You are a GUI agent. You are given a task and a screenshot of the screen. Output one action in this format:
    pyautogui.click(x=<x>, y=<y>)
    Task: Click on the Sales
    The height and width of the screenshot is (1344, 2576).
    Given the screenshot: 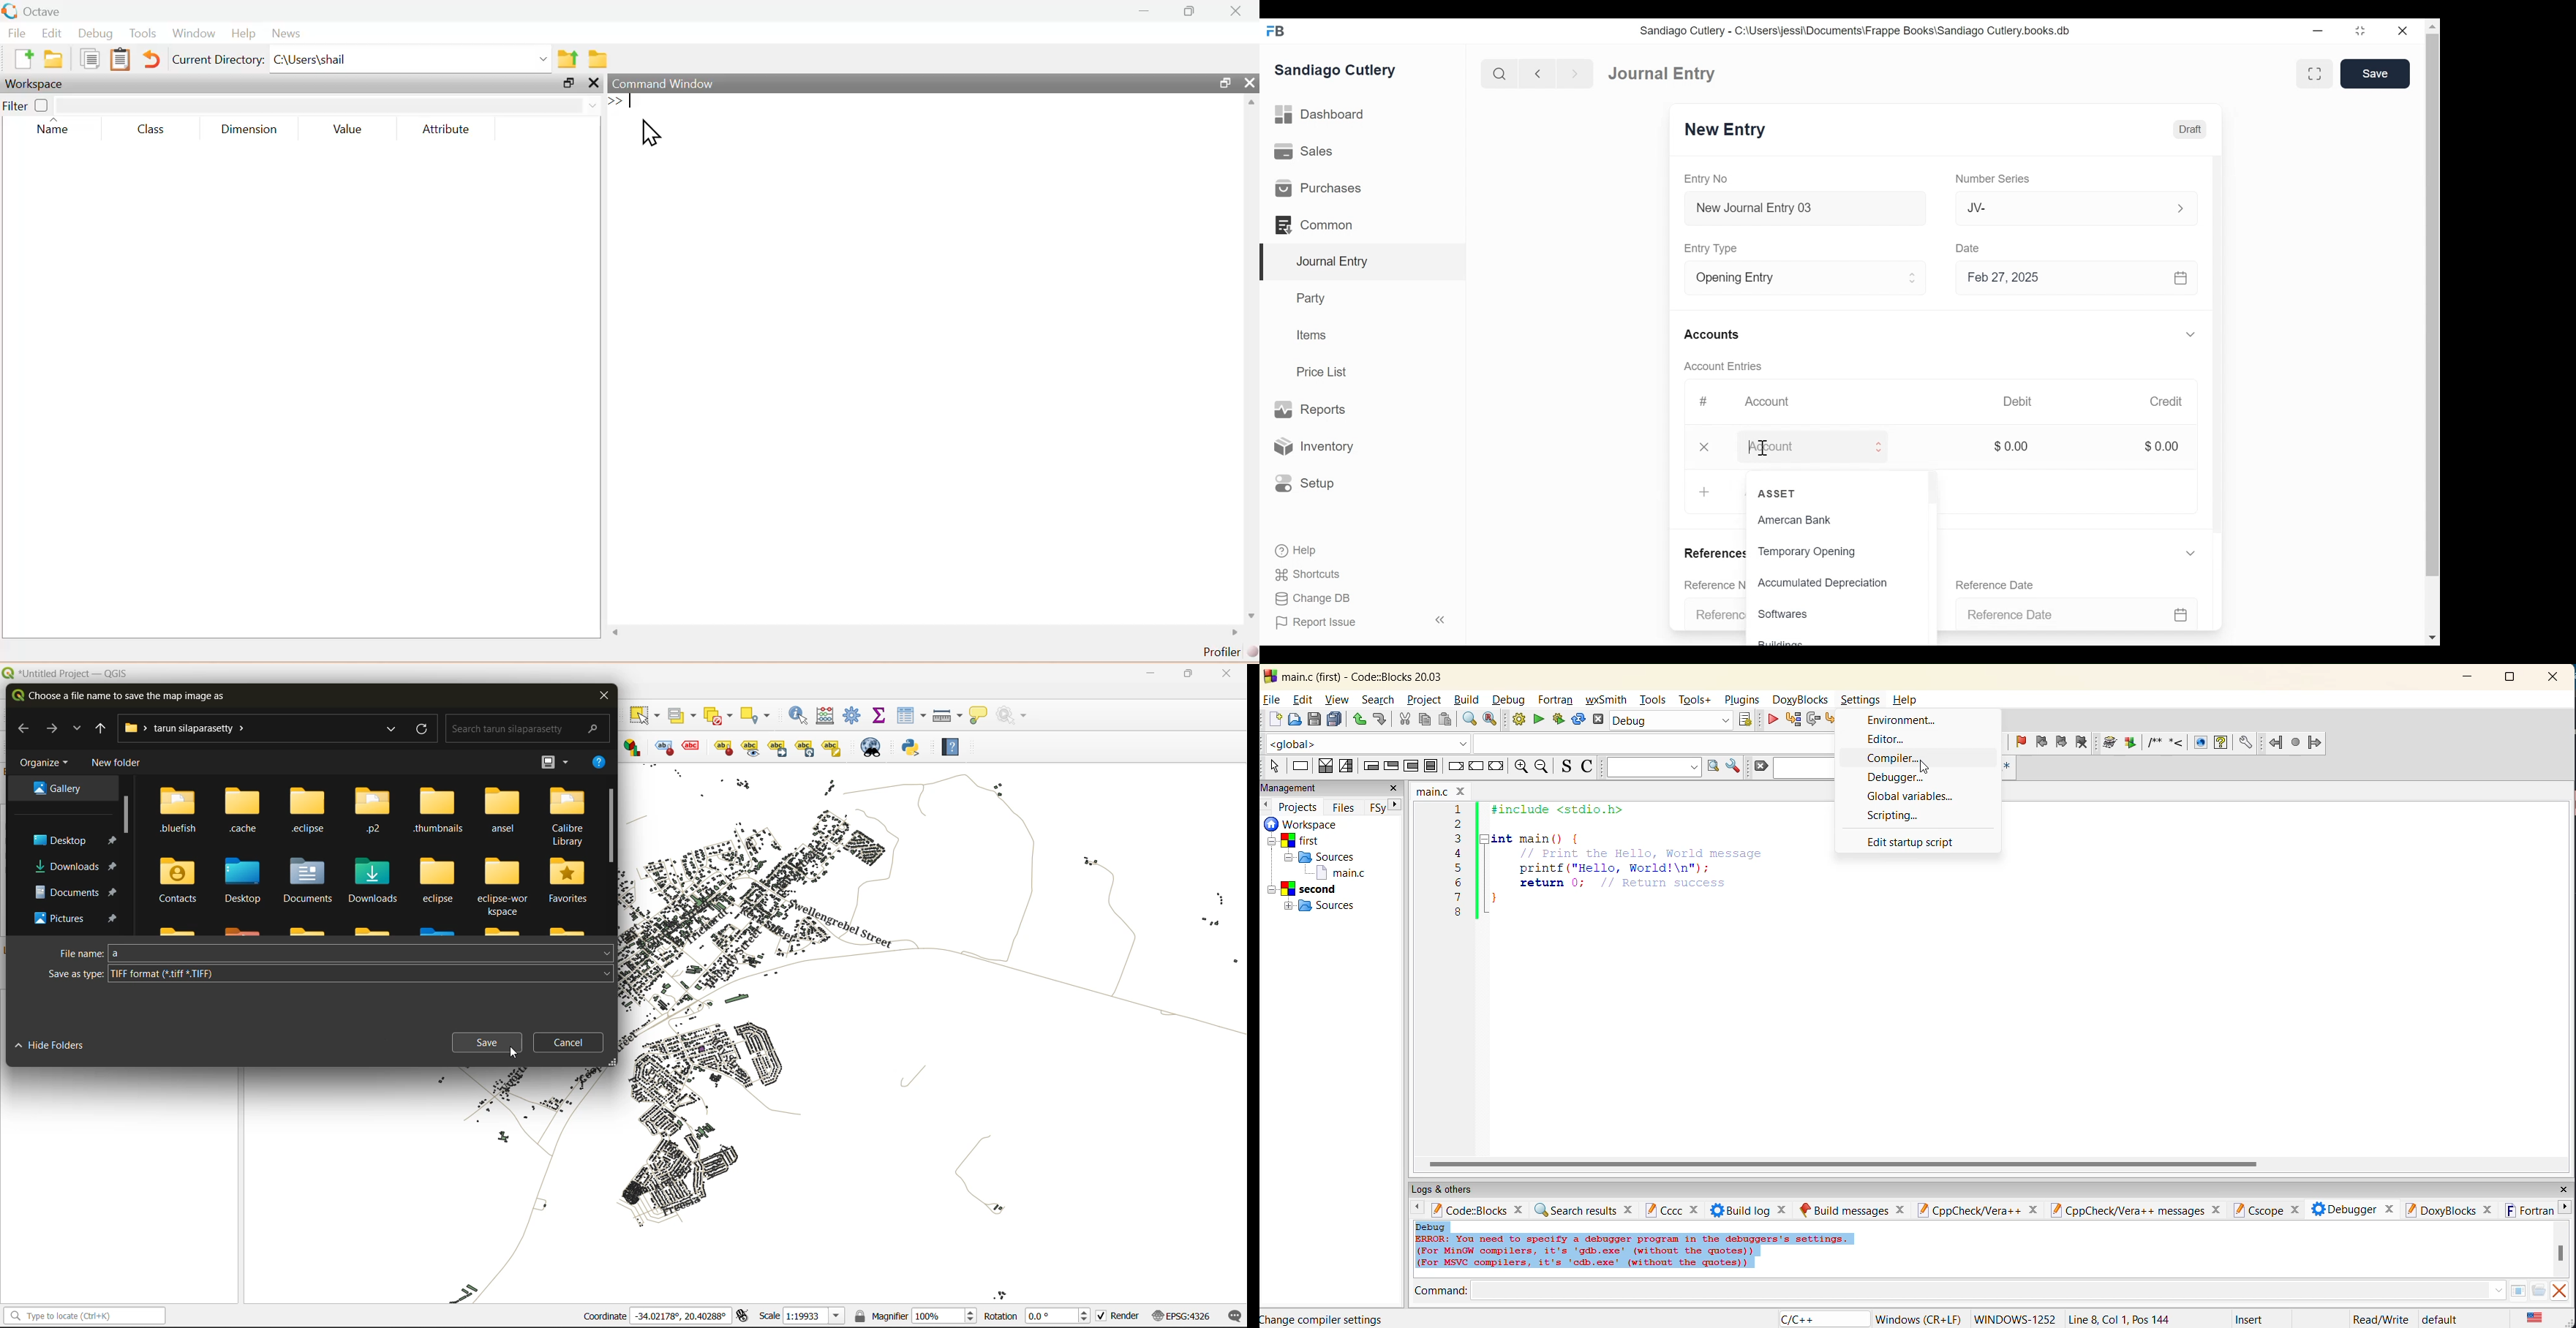 What is the action you would take?
    pyautogui.click(x=1304, y=151)
    